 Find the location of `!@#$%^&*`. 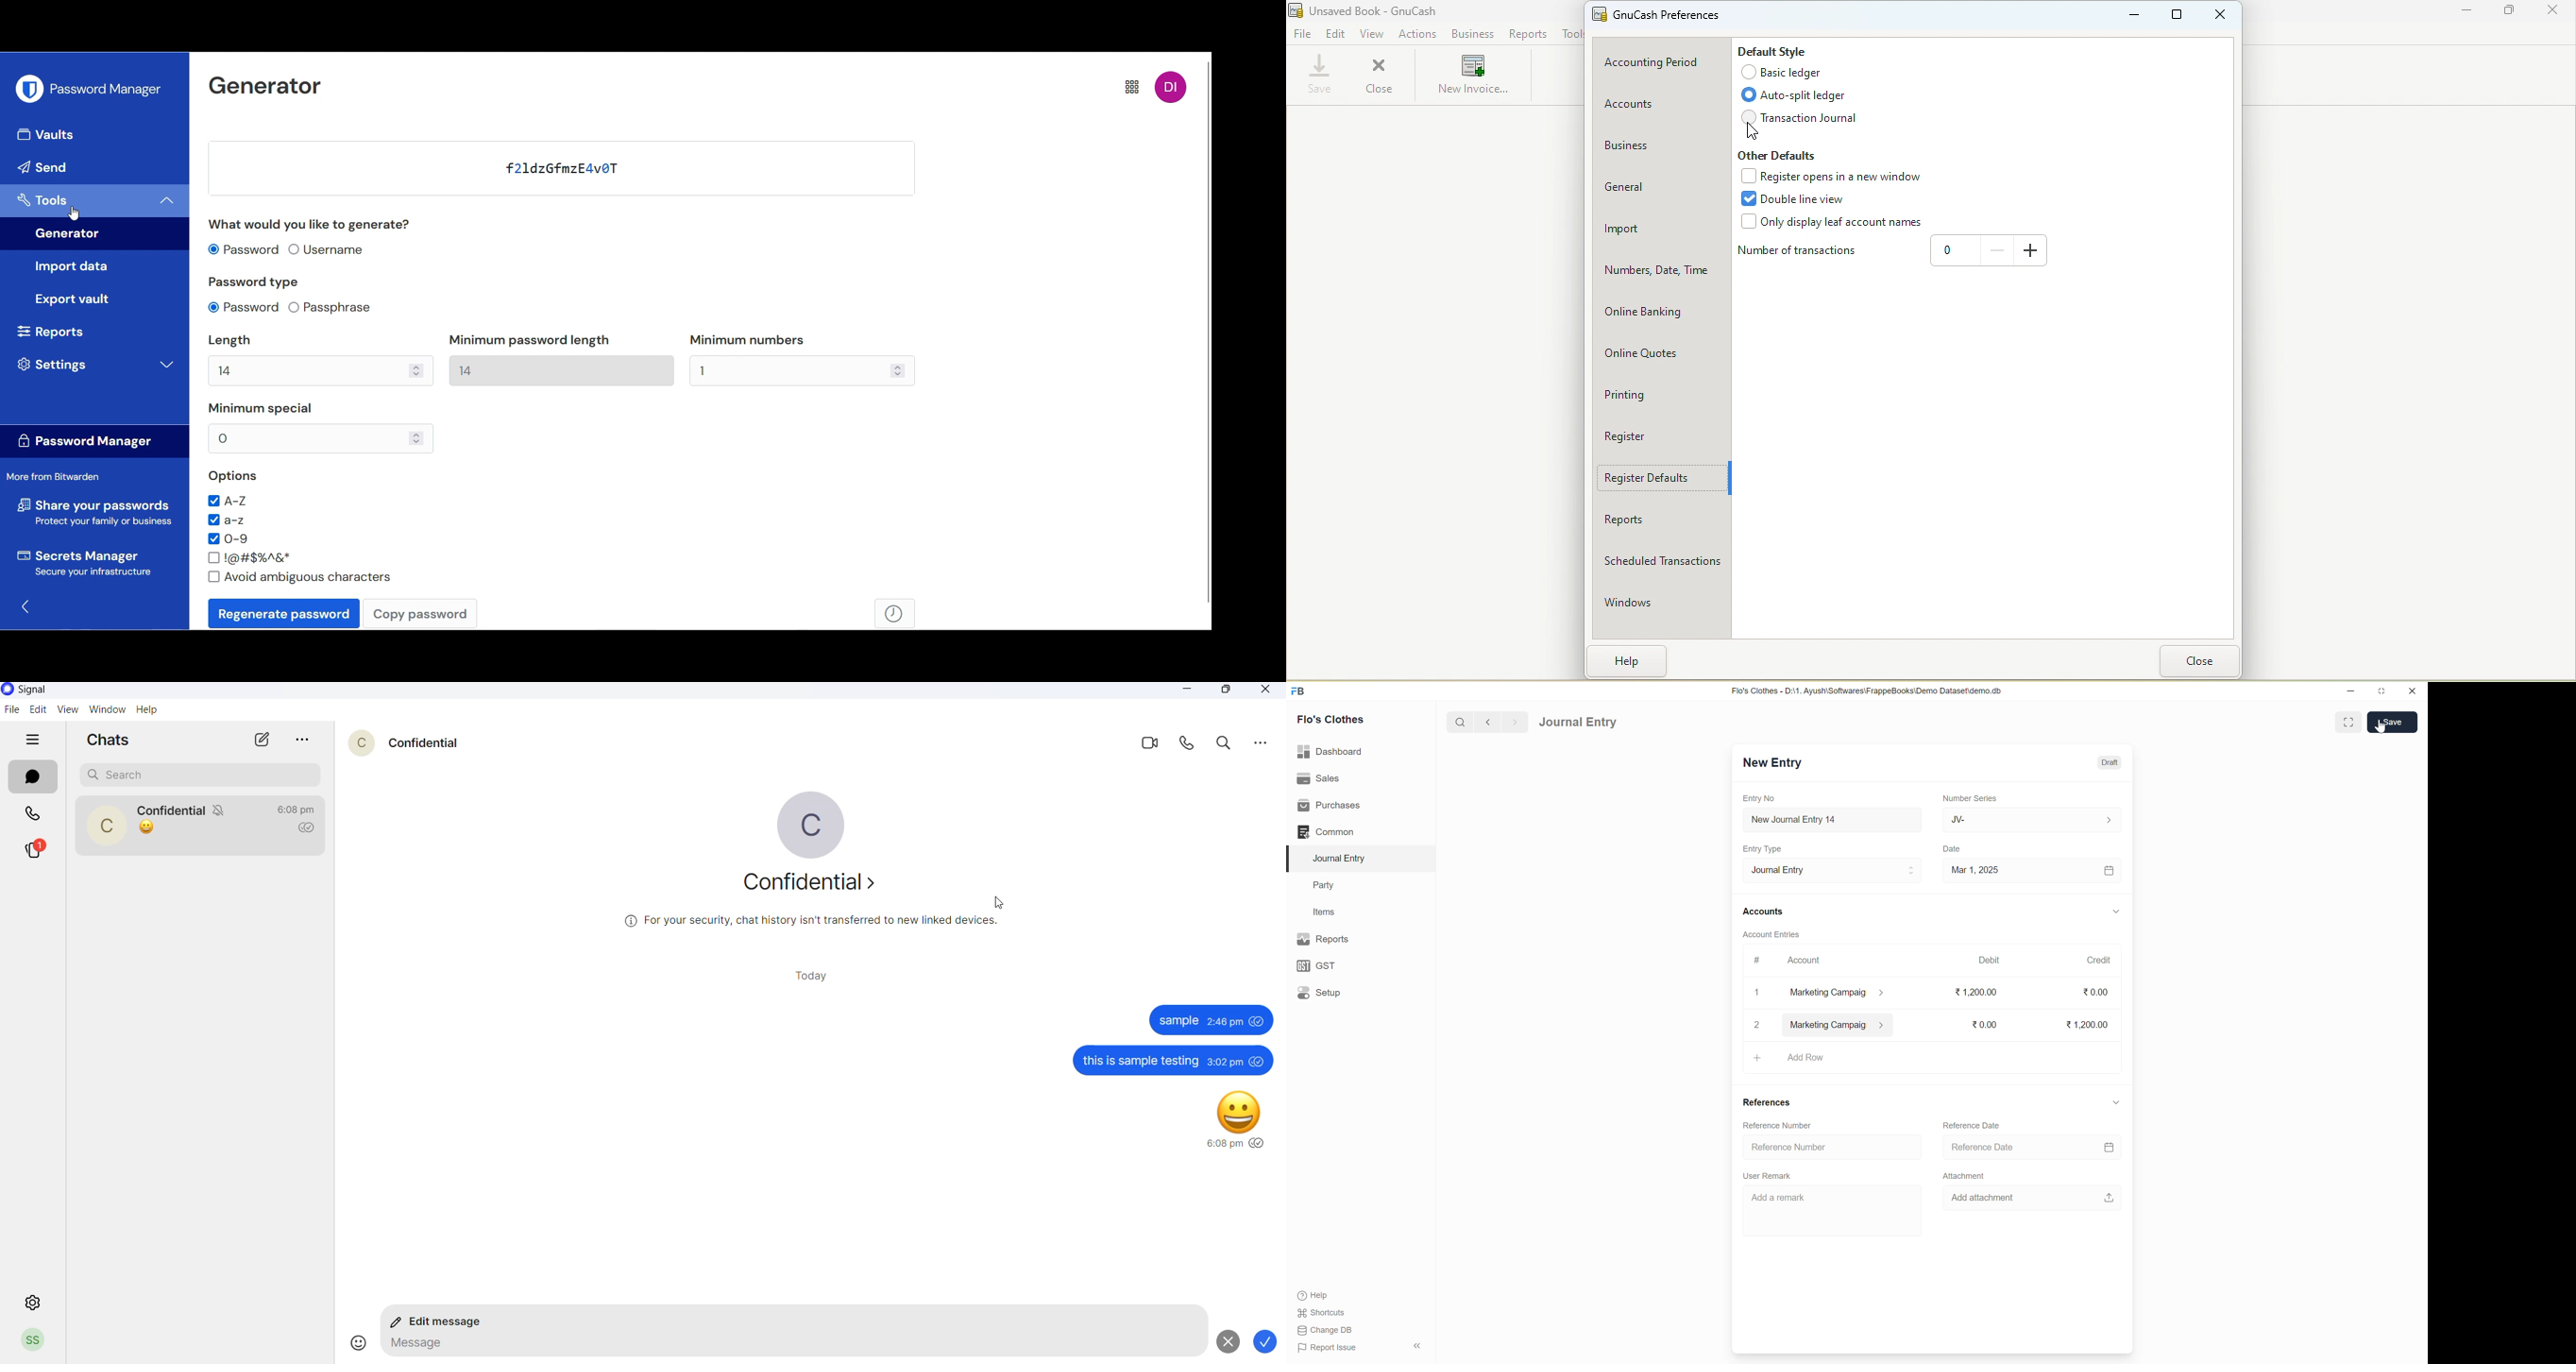

!@#$%^&* is located at coordinates (250, 558).